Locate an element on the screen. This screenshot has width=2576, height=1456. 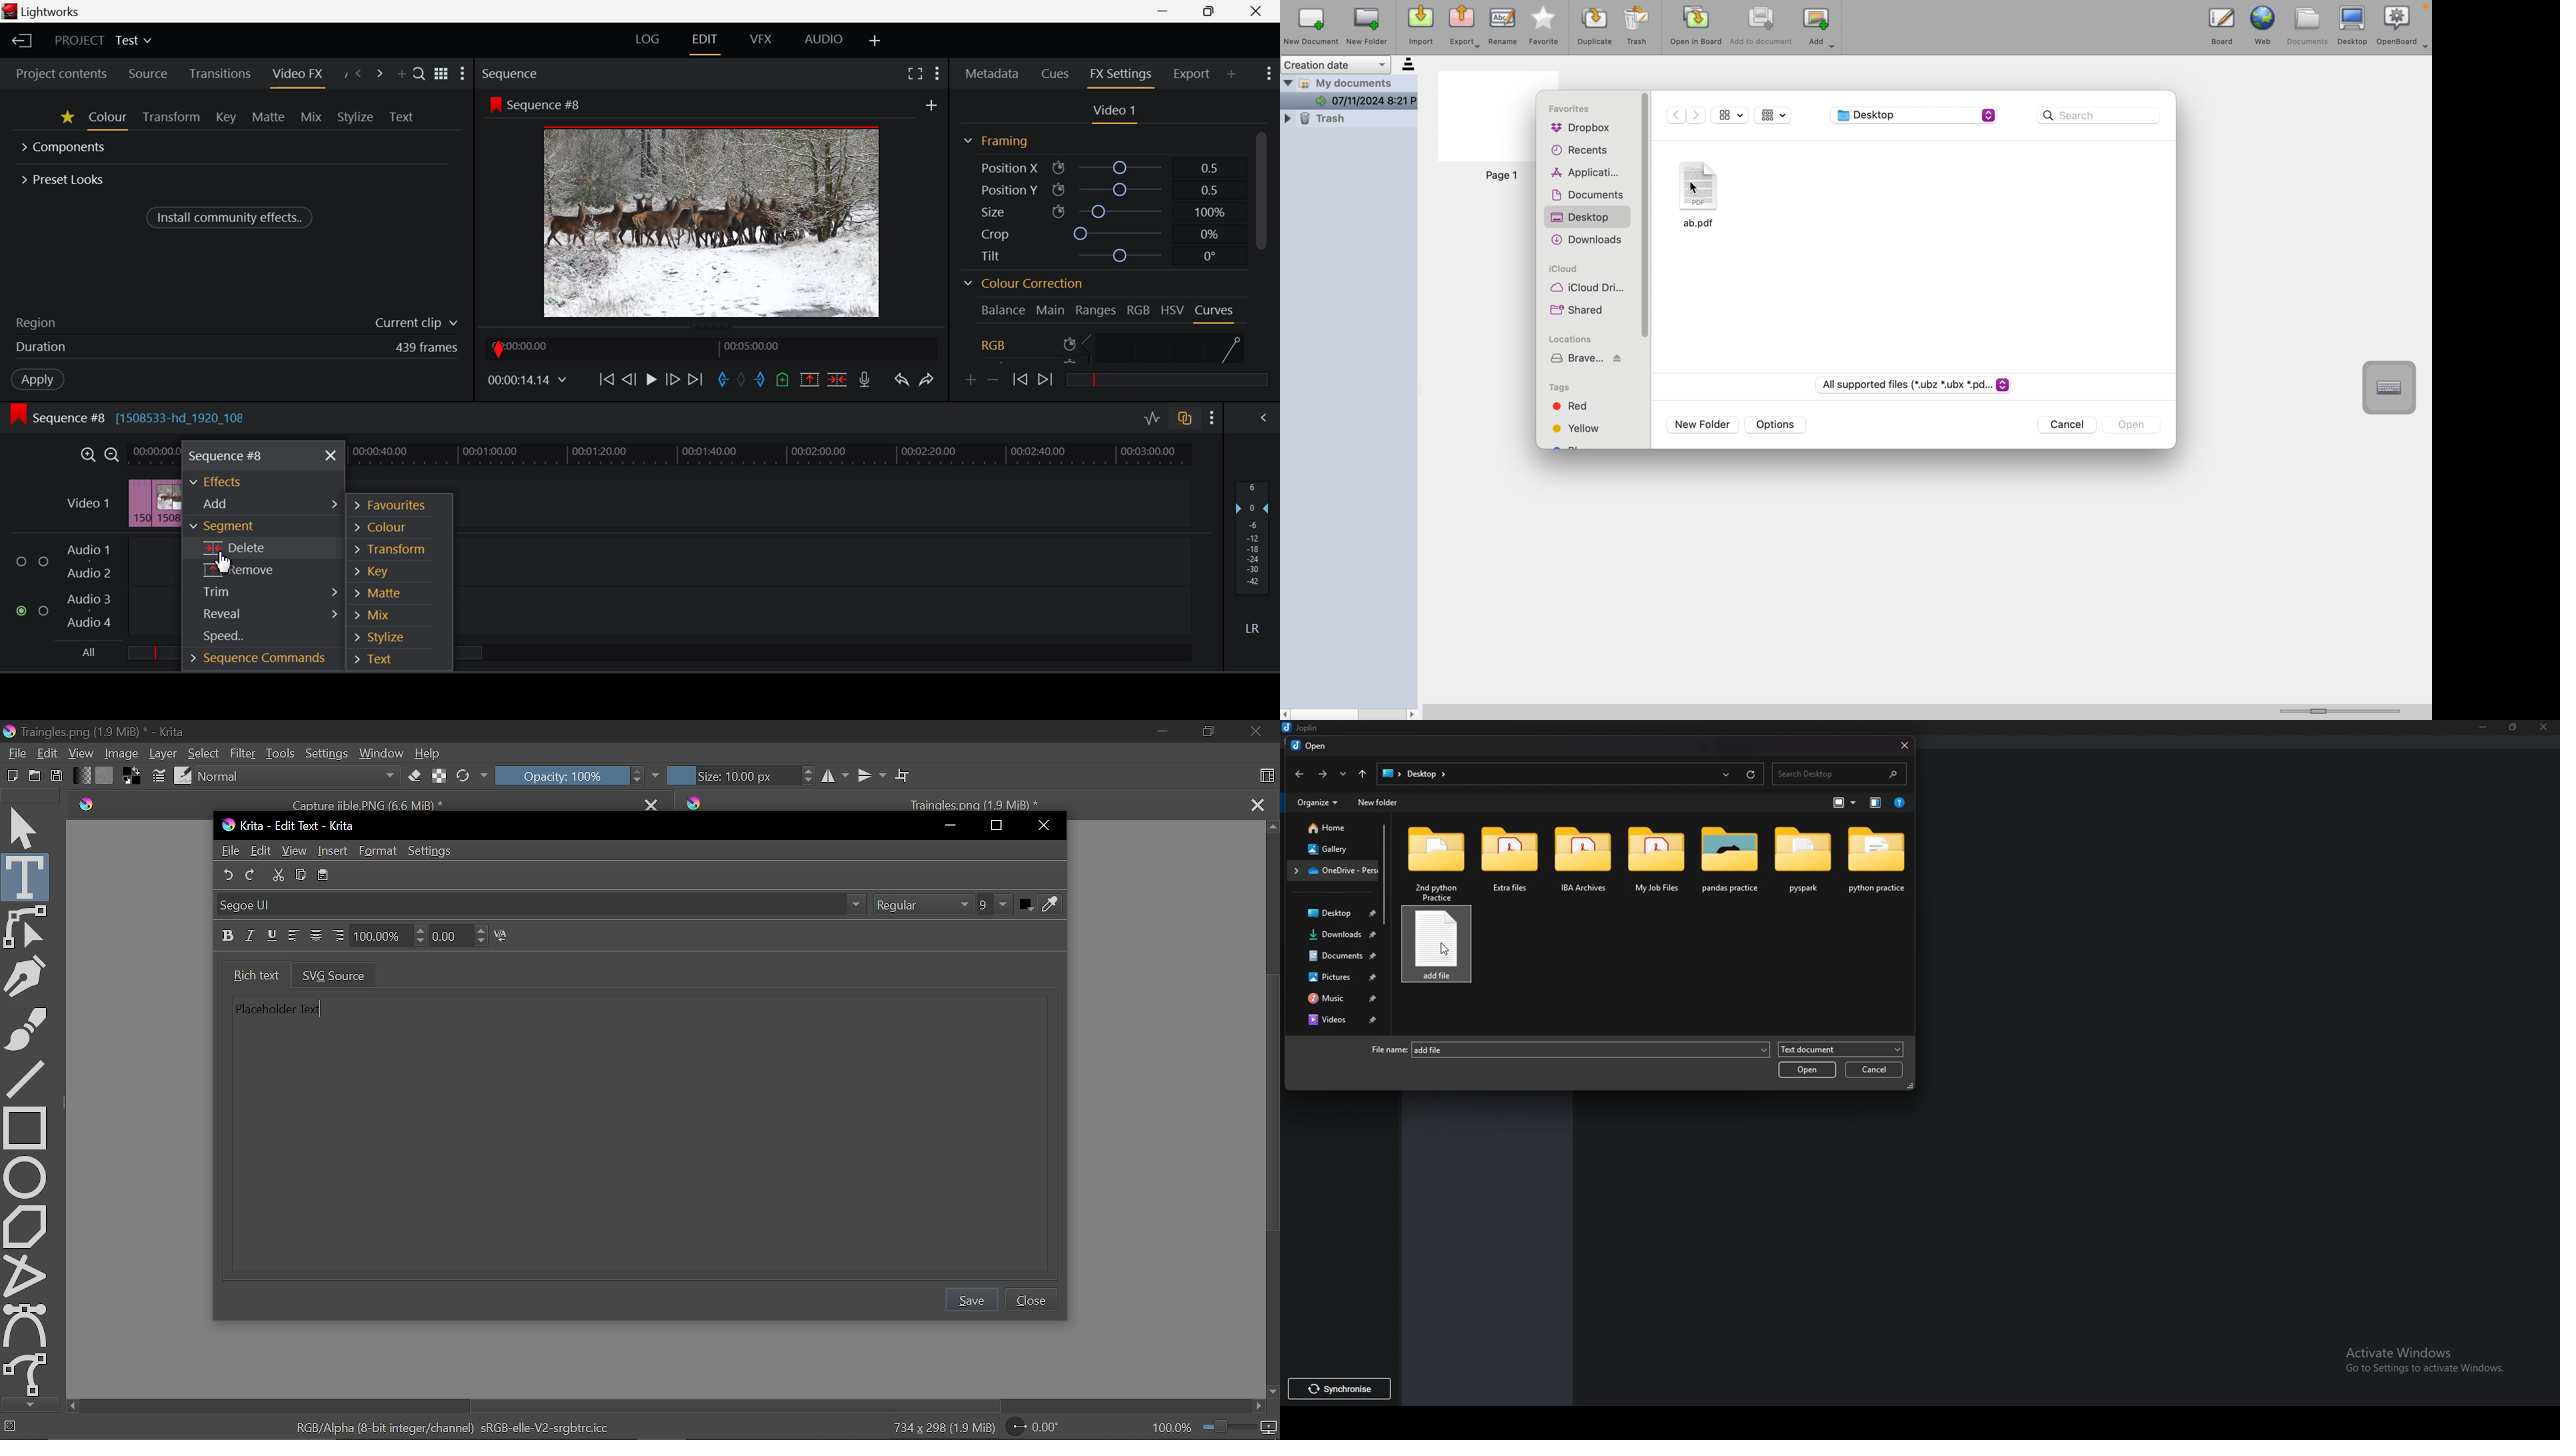
path is located at coordinates (1415, 775).